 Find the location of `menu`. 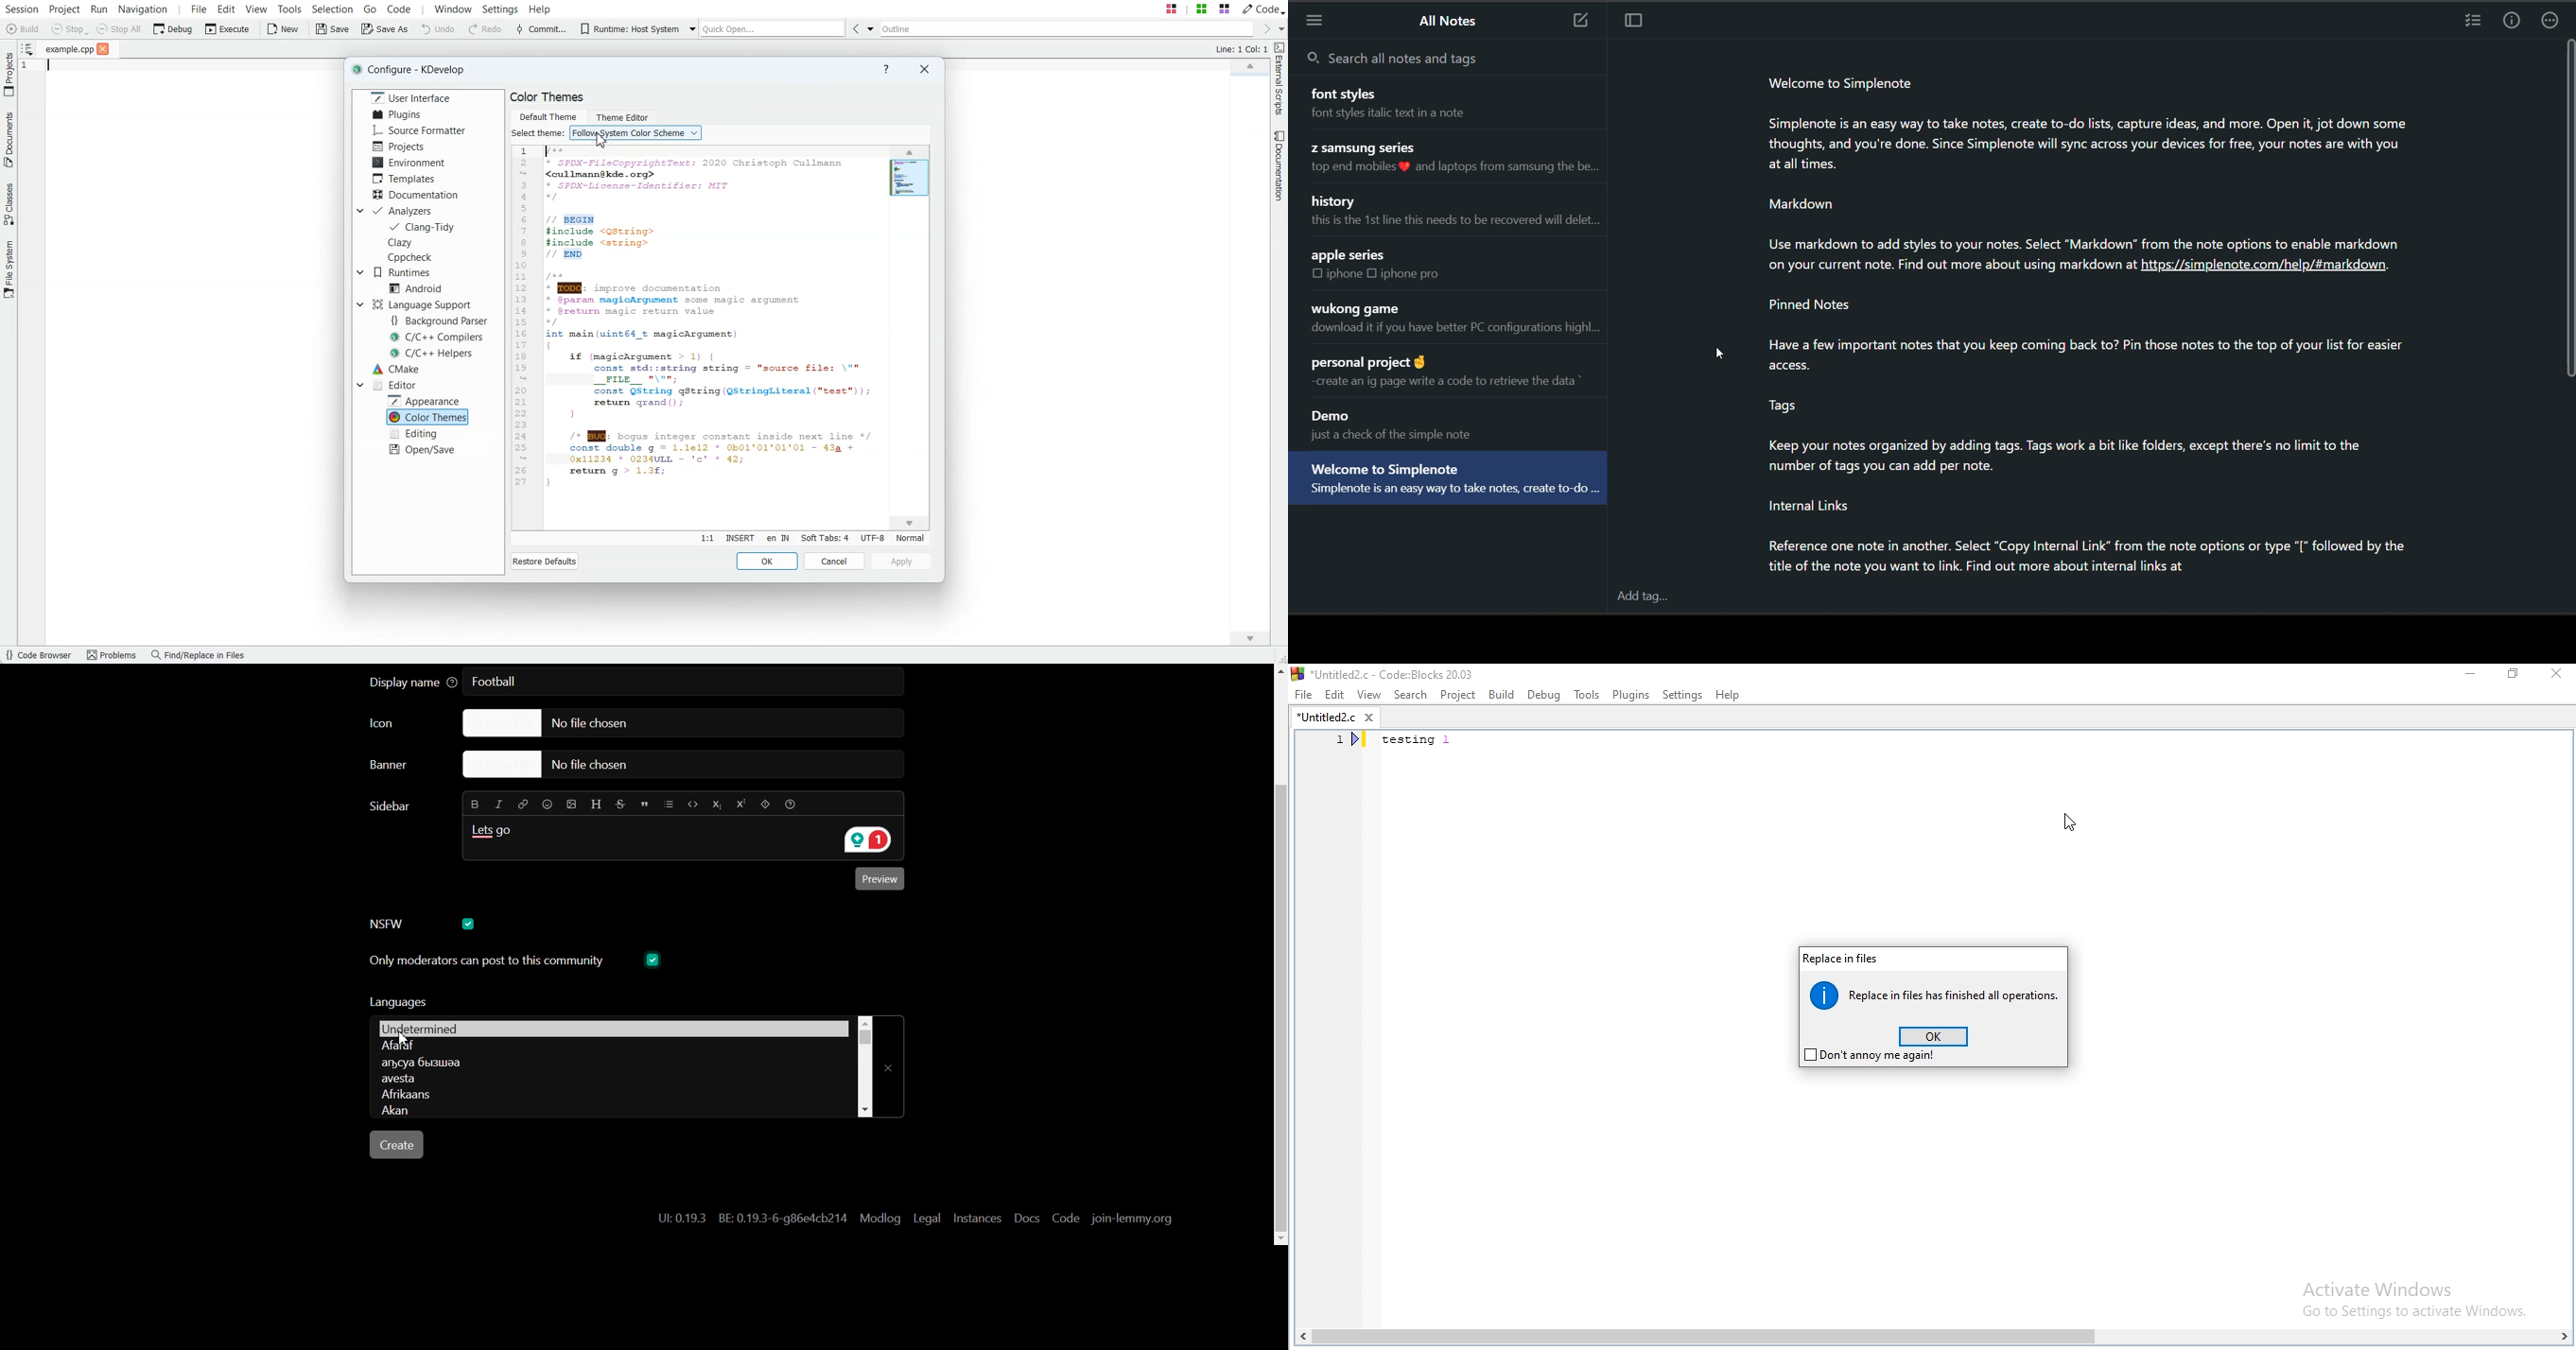

menu is located at coordinates (1324, 20).